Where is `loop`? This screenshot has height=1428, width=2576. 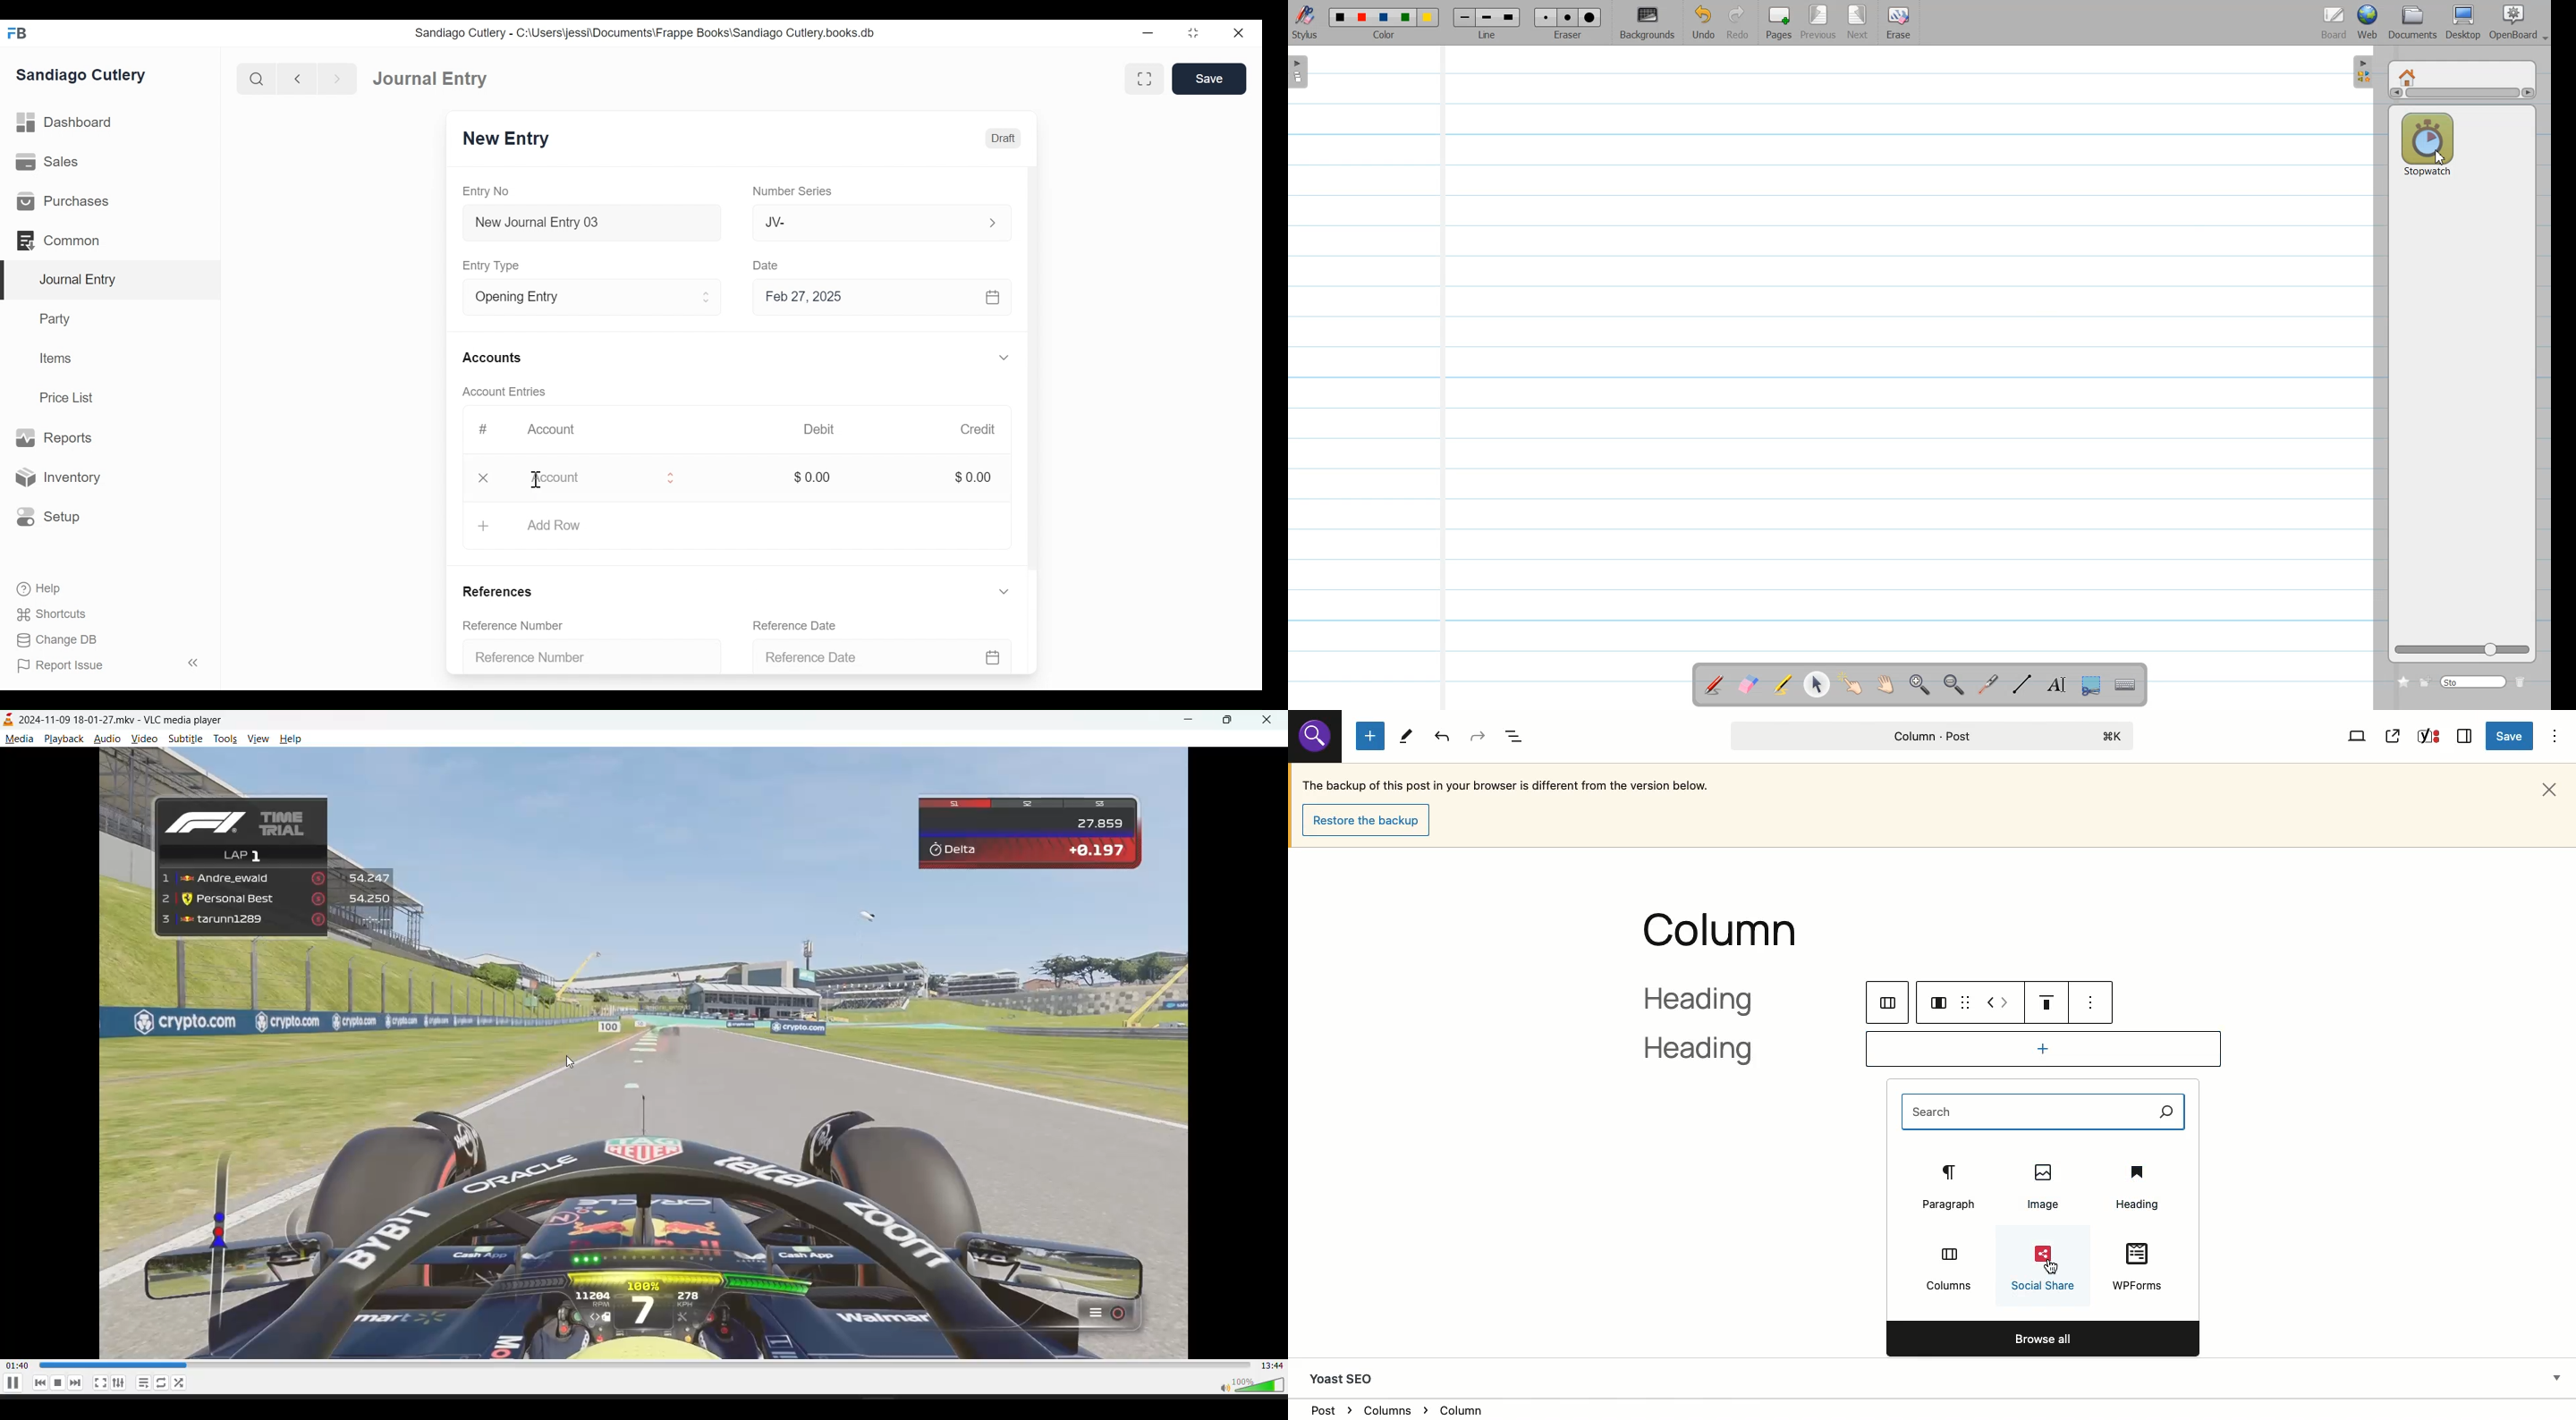 loop is located at coordinates (161, 1383).